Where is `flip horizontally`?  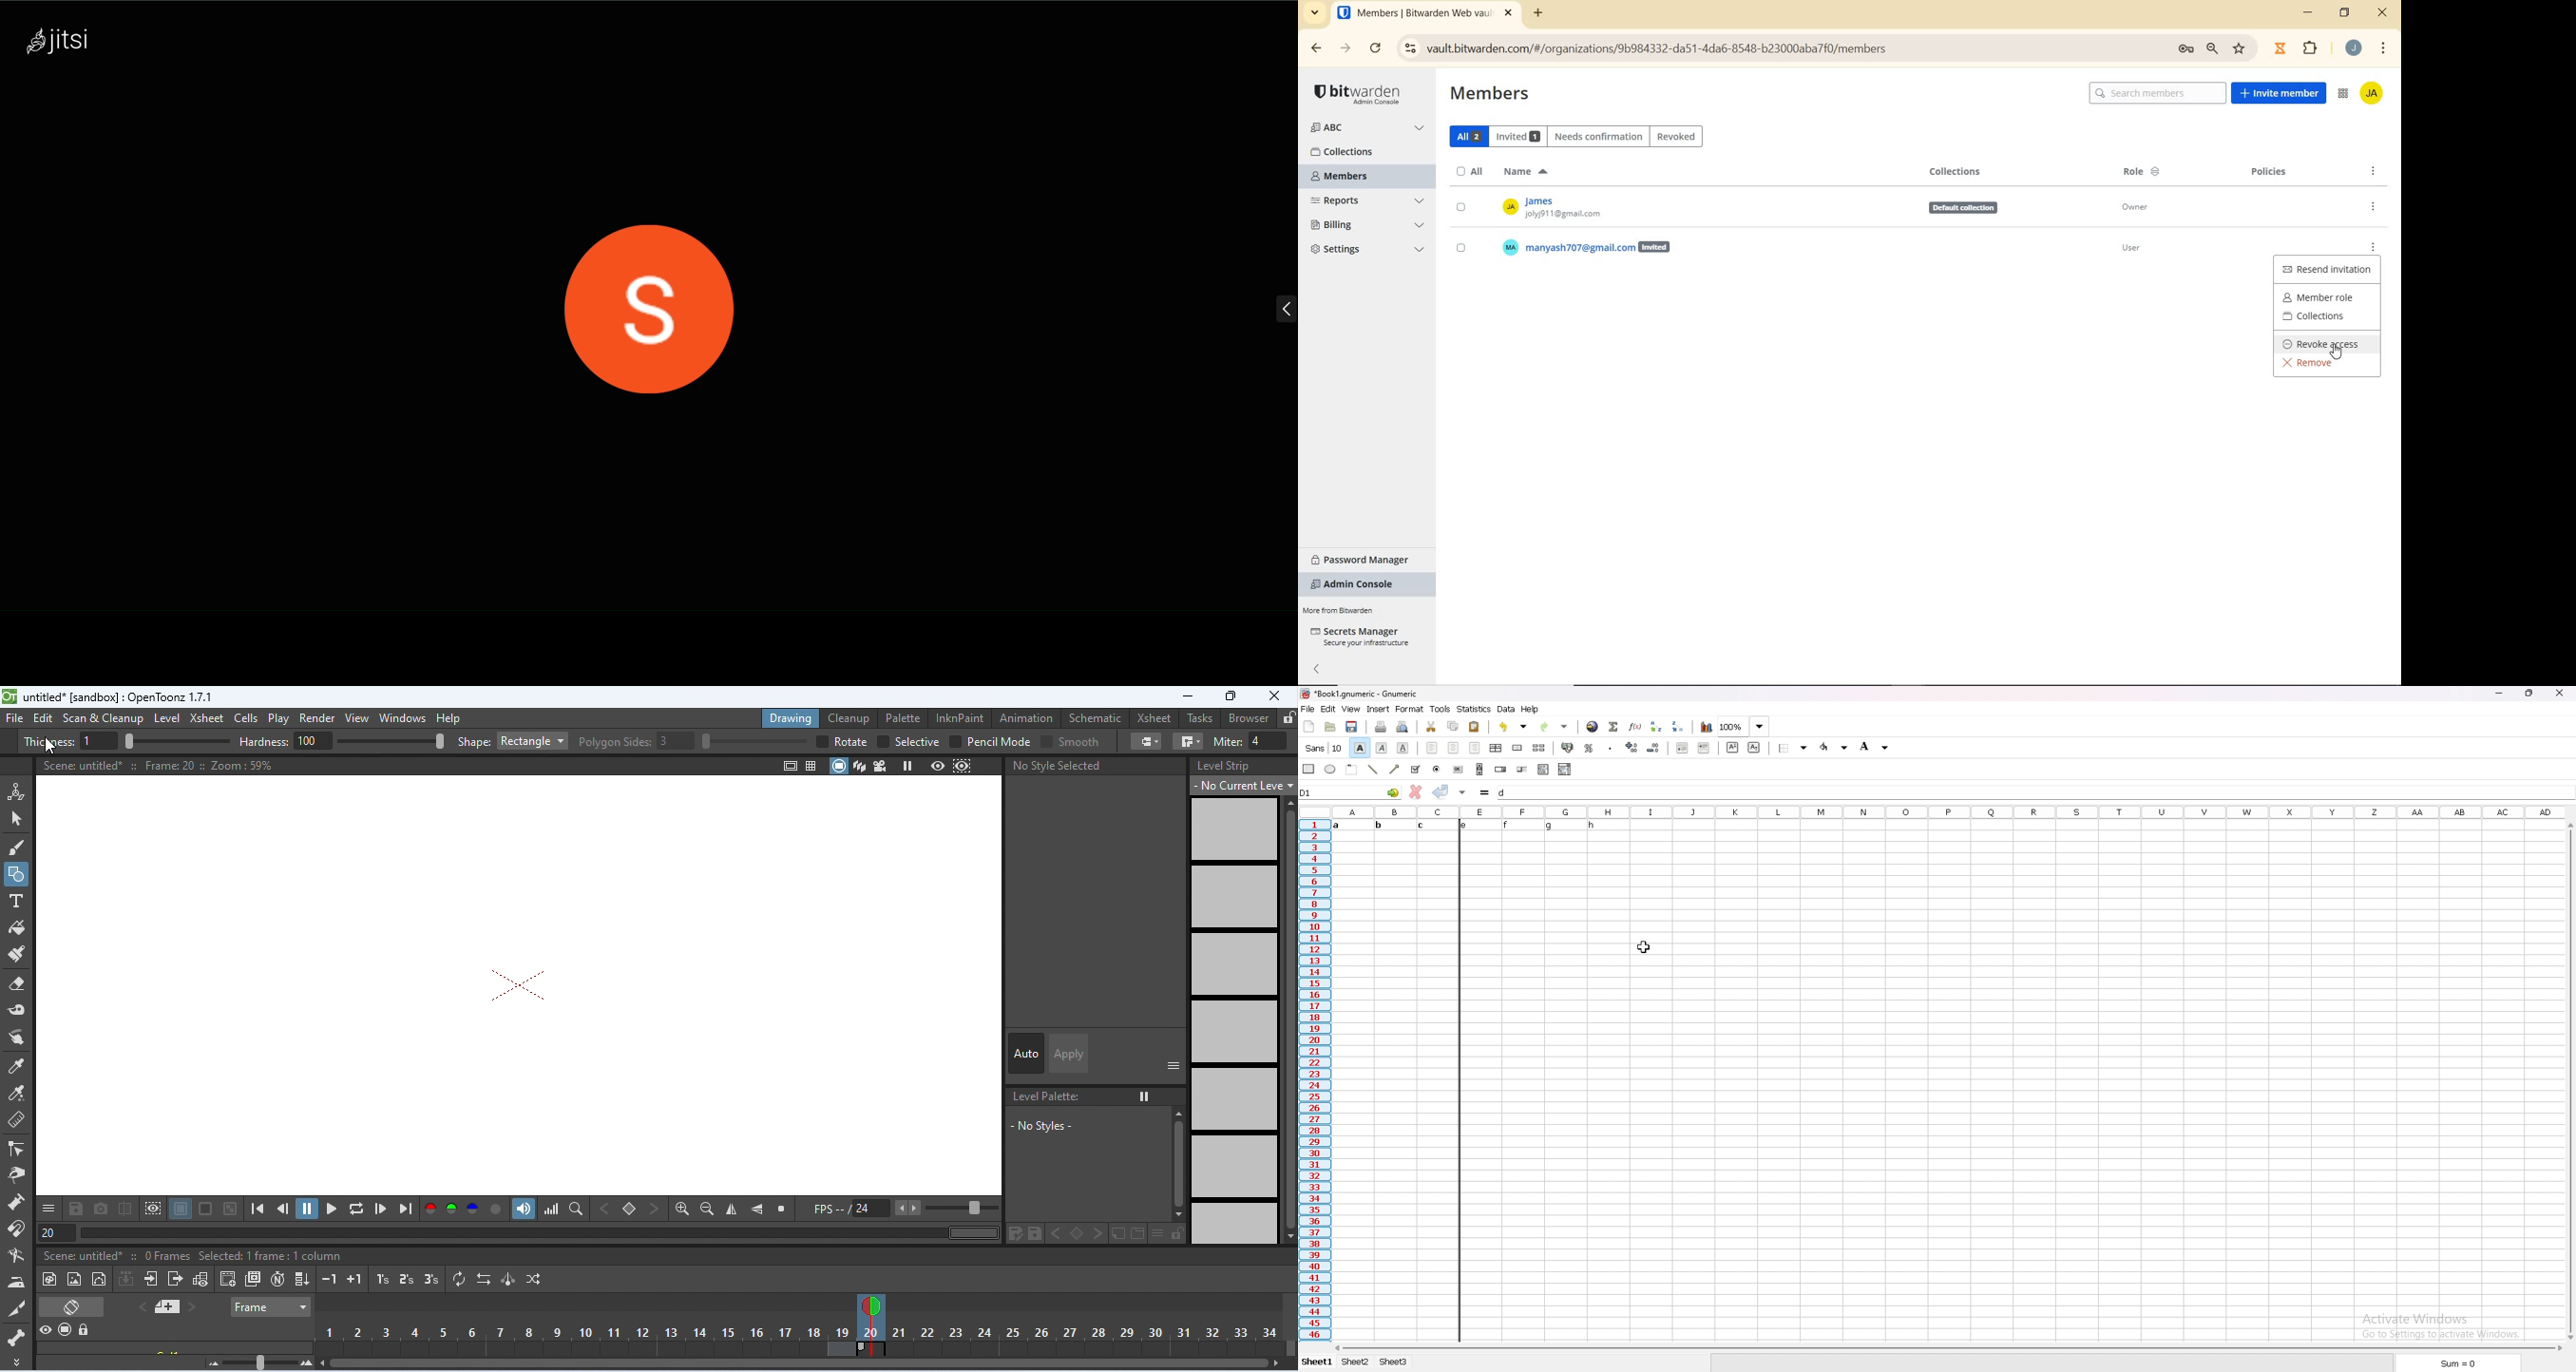
flip horizontally is located at coordinates (732, 1210).